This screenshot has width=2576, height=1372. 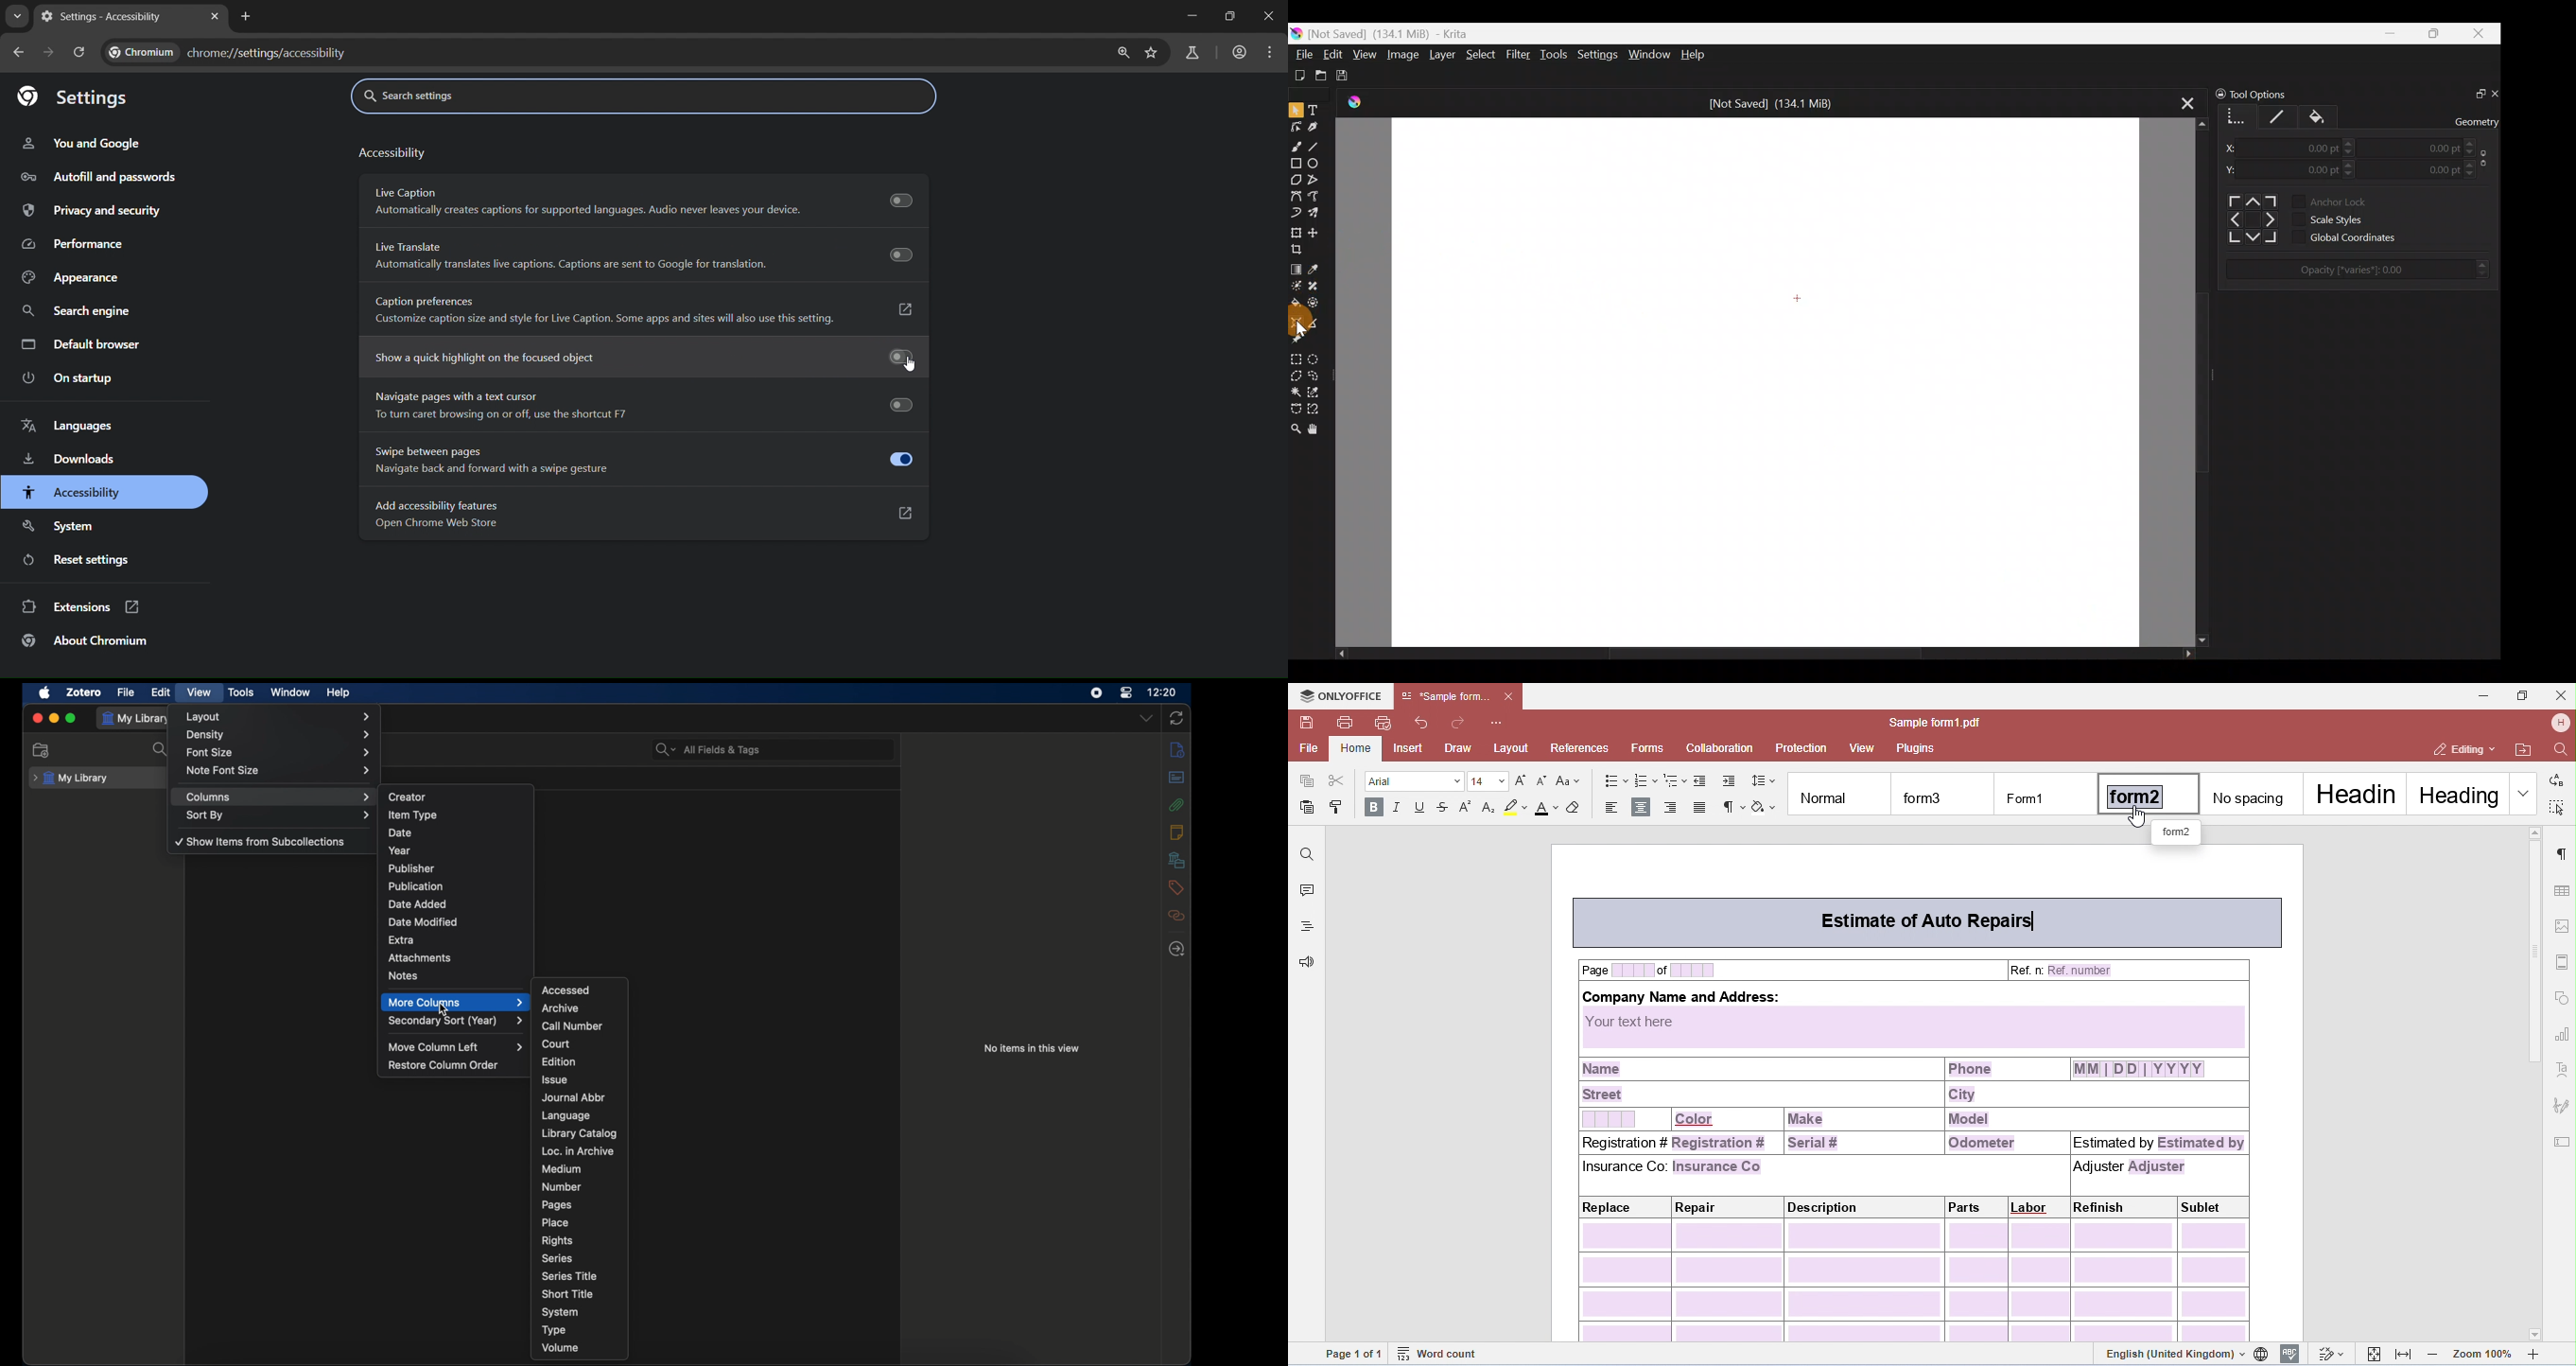 I want to click on Close tab, so click(x=2181, y=104).